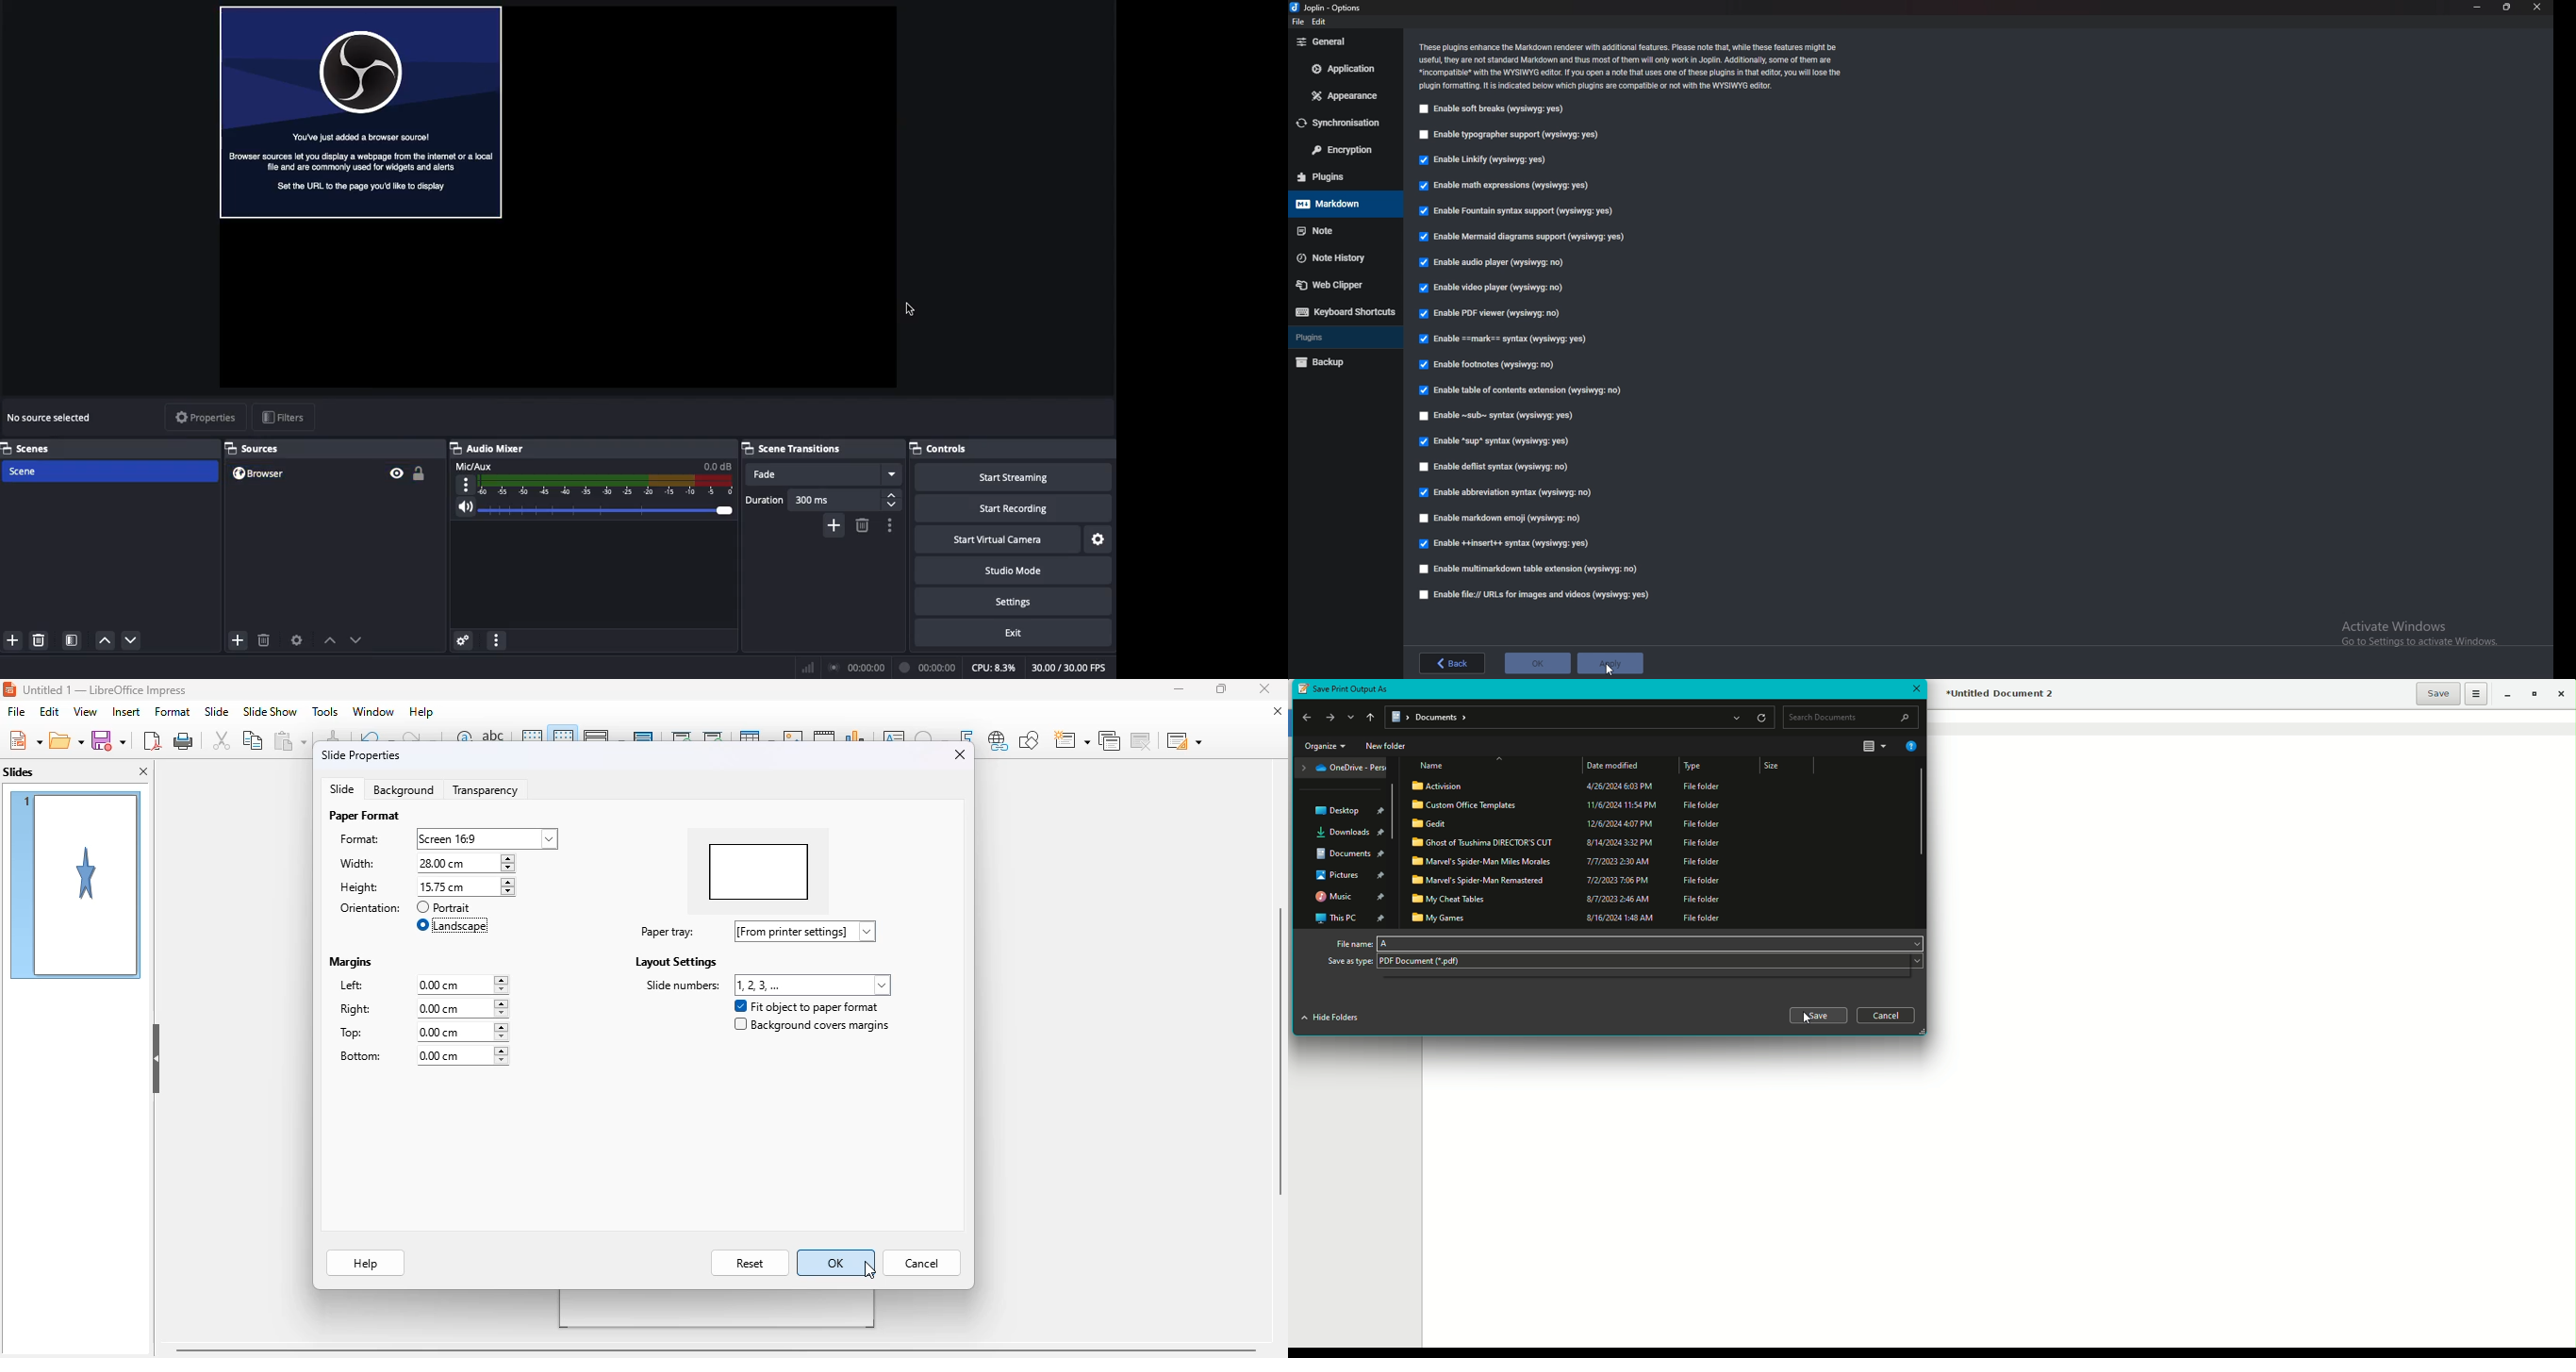 The width and height of the screenshot is (2576, 1372). I want to click on increase height, so click(509, 883).